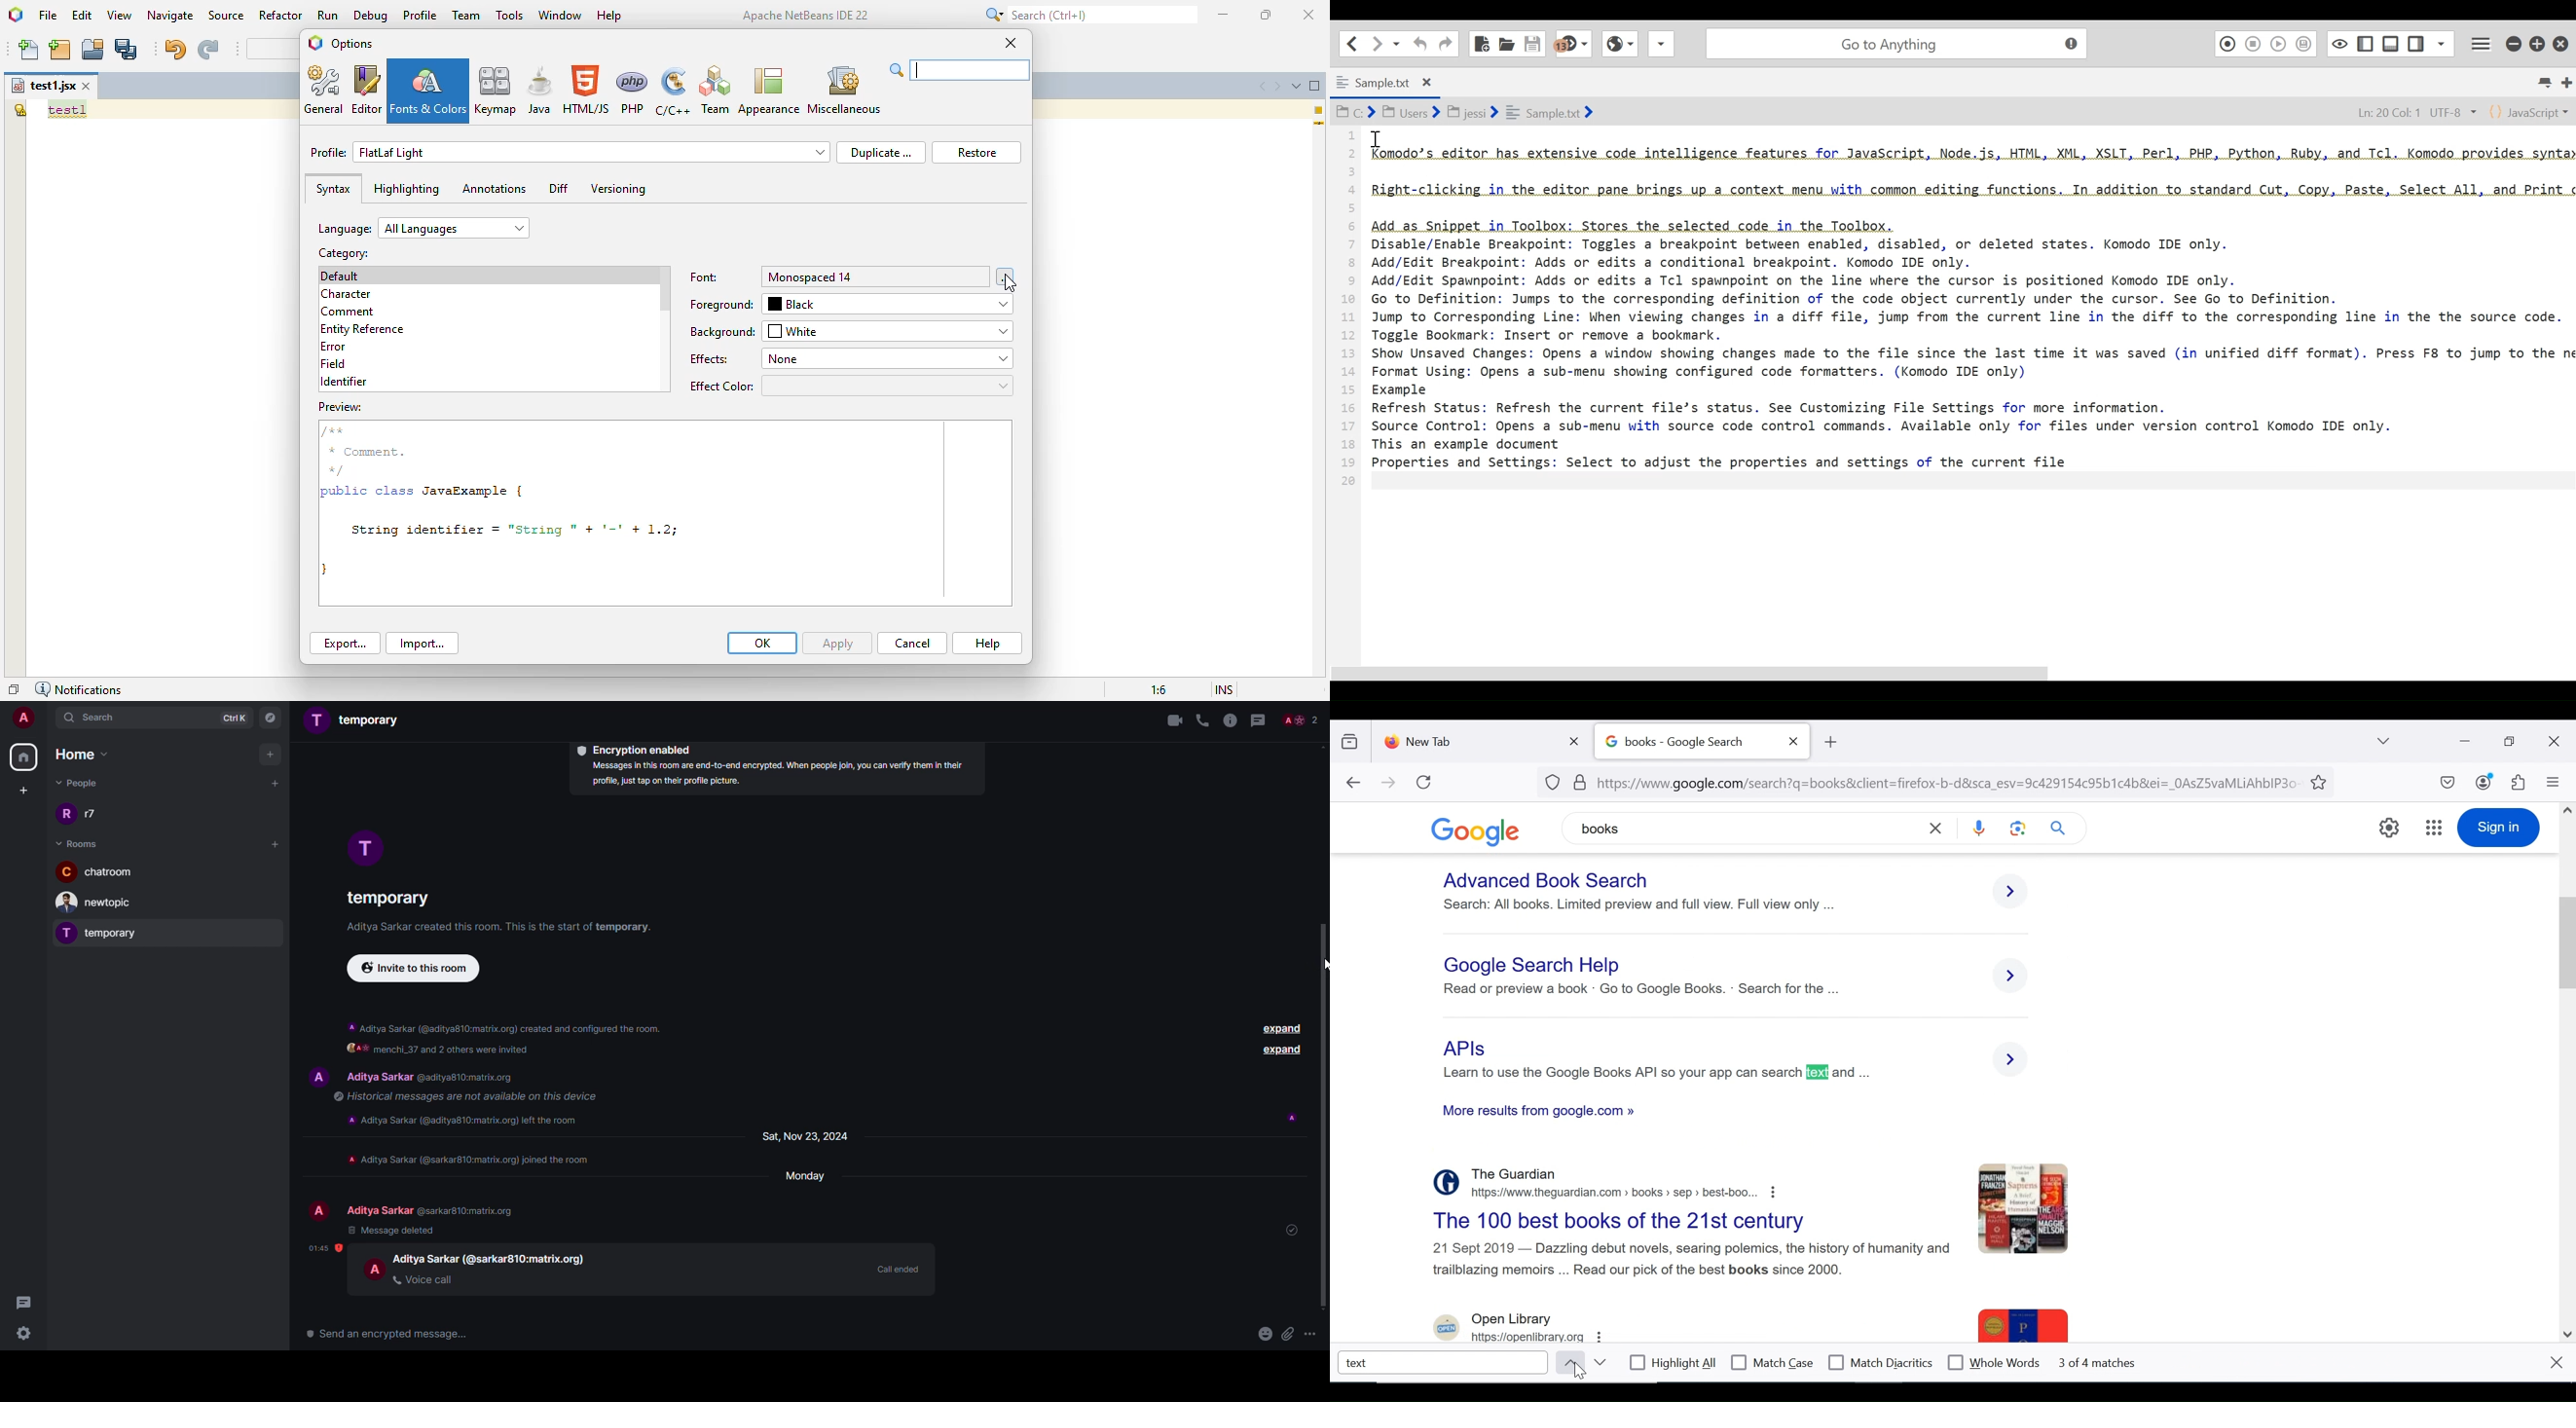 The height and width of the screenshot is (1428, 2576). I want to click on home, so click(24, 758).